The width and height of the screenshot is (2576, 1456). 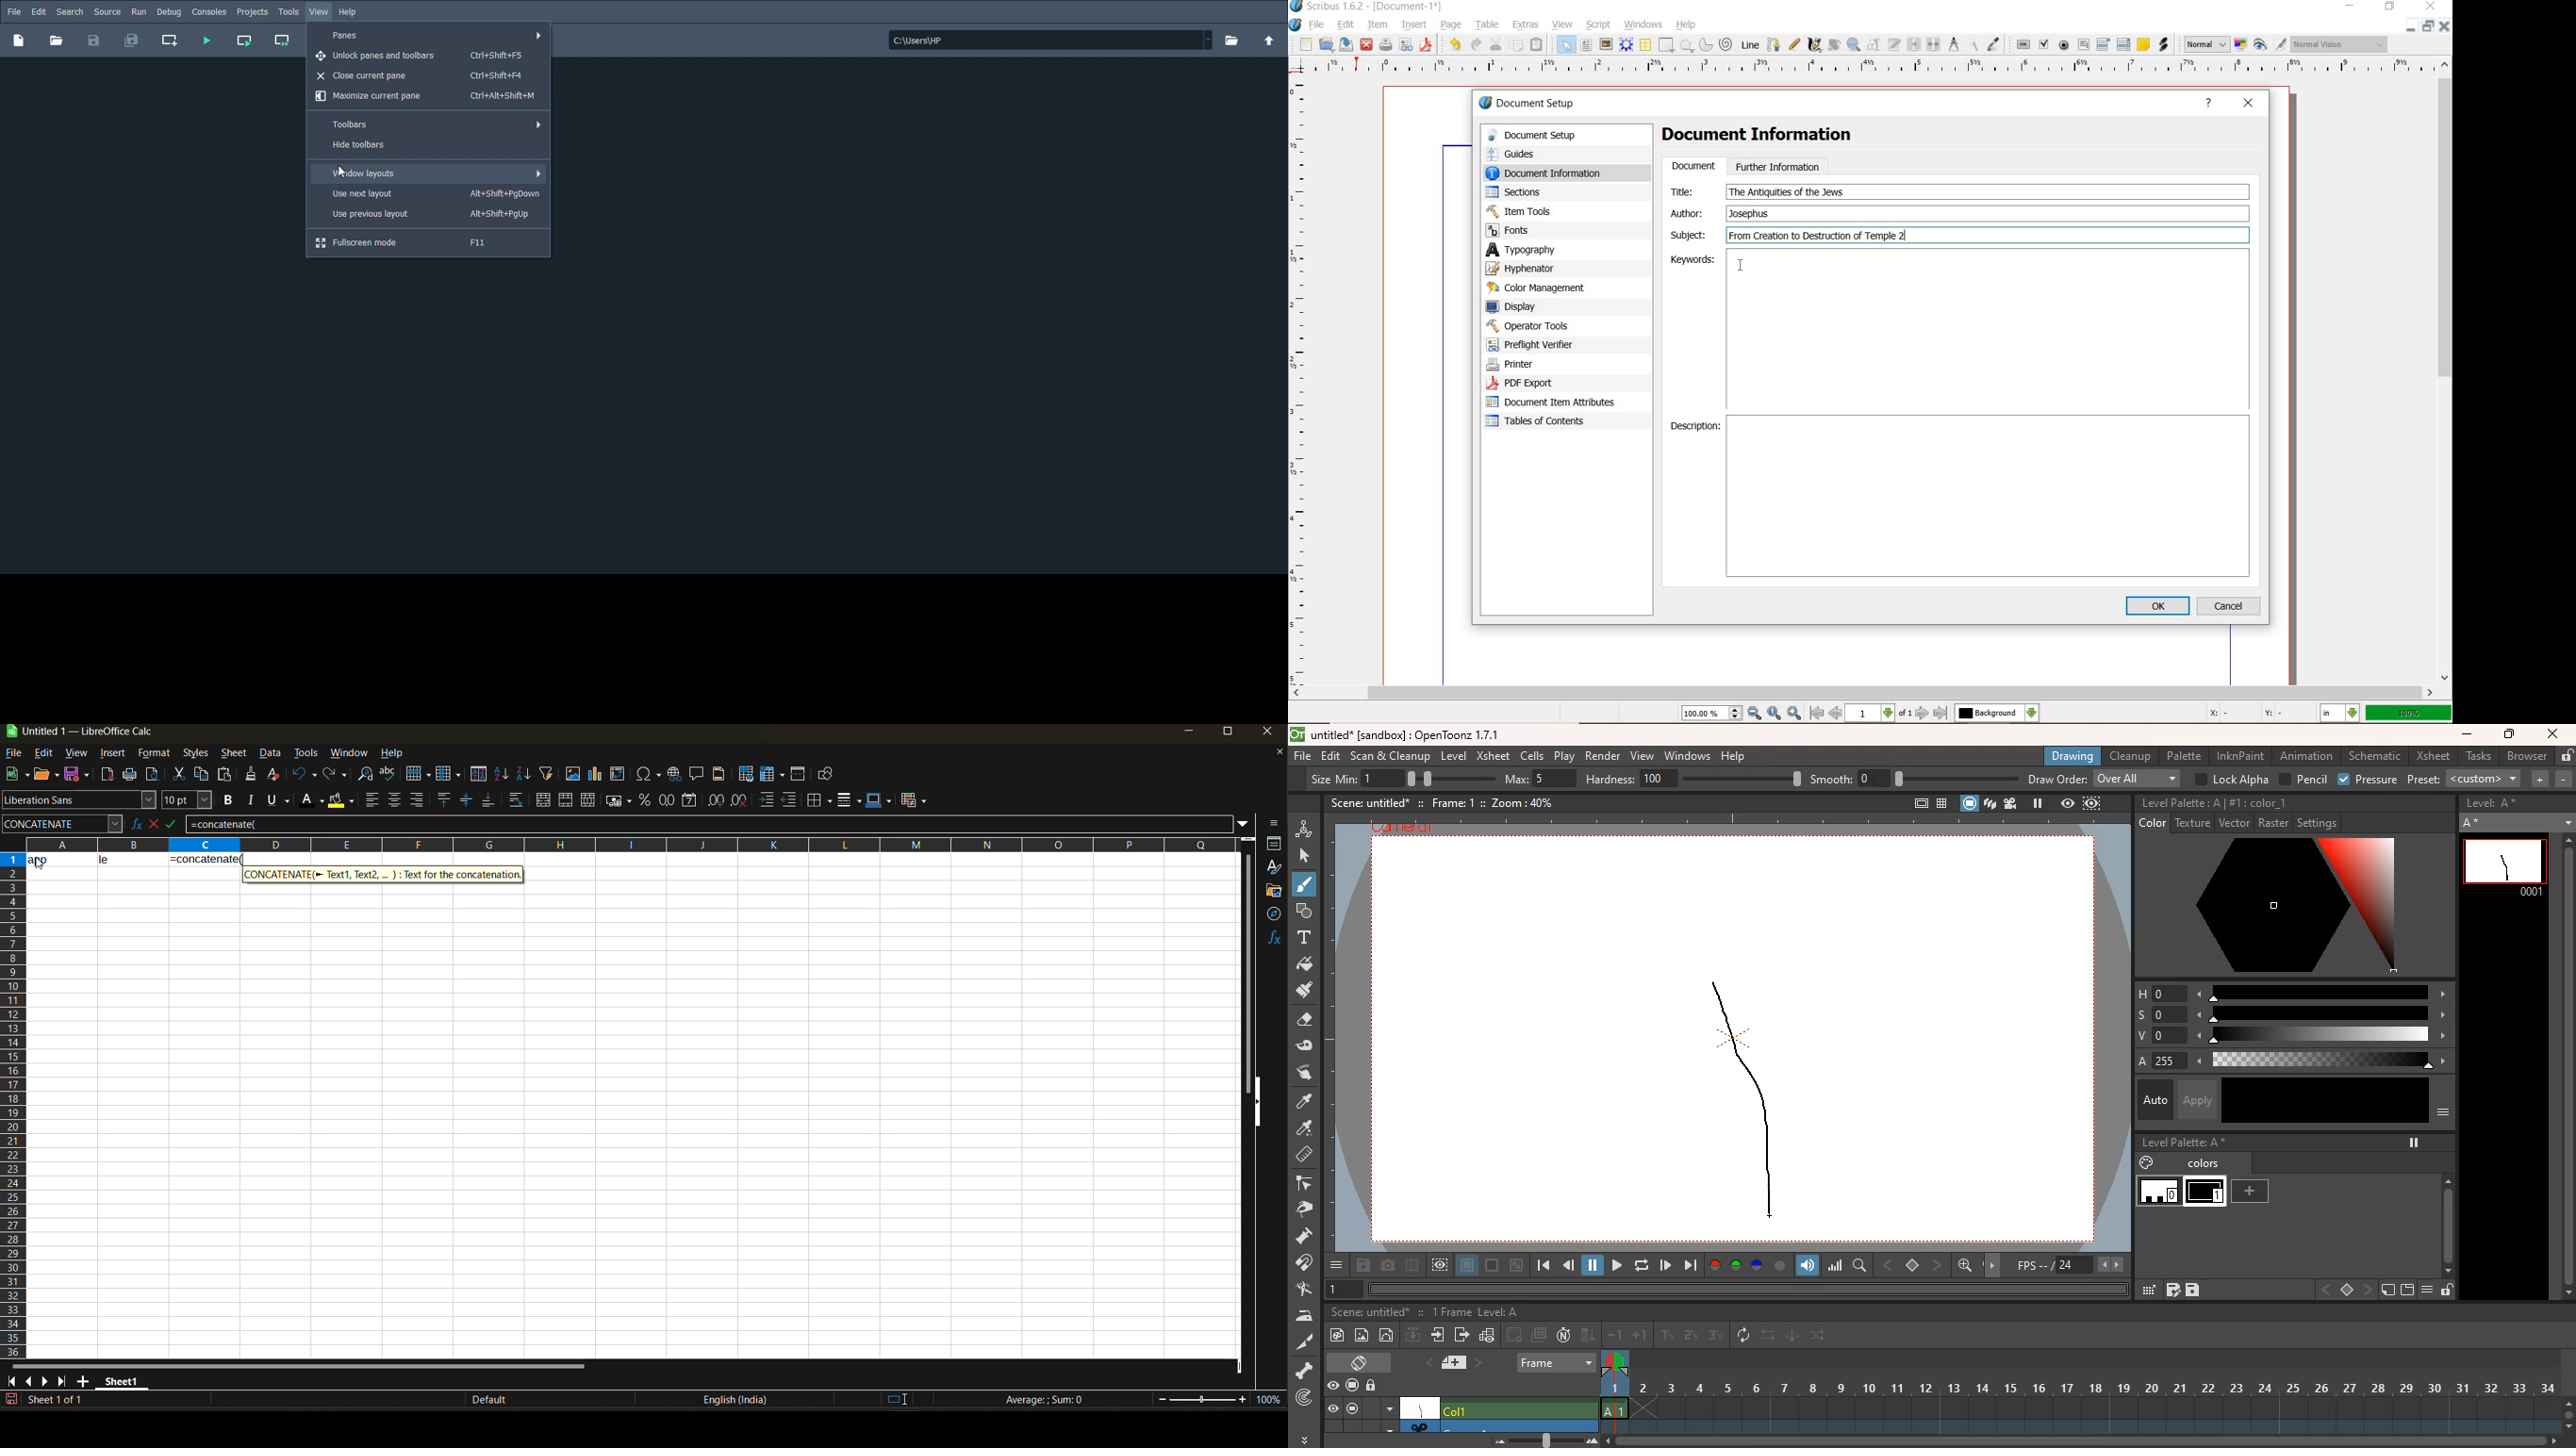 What do you see at coordinates (1275, 843) in the screenshot?
I see `properties` at bounding box center [1275, 843].